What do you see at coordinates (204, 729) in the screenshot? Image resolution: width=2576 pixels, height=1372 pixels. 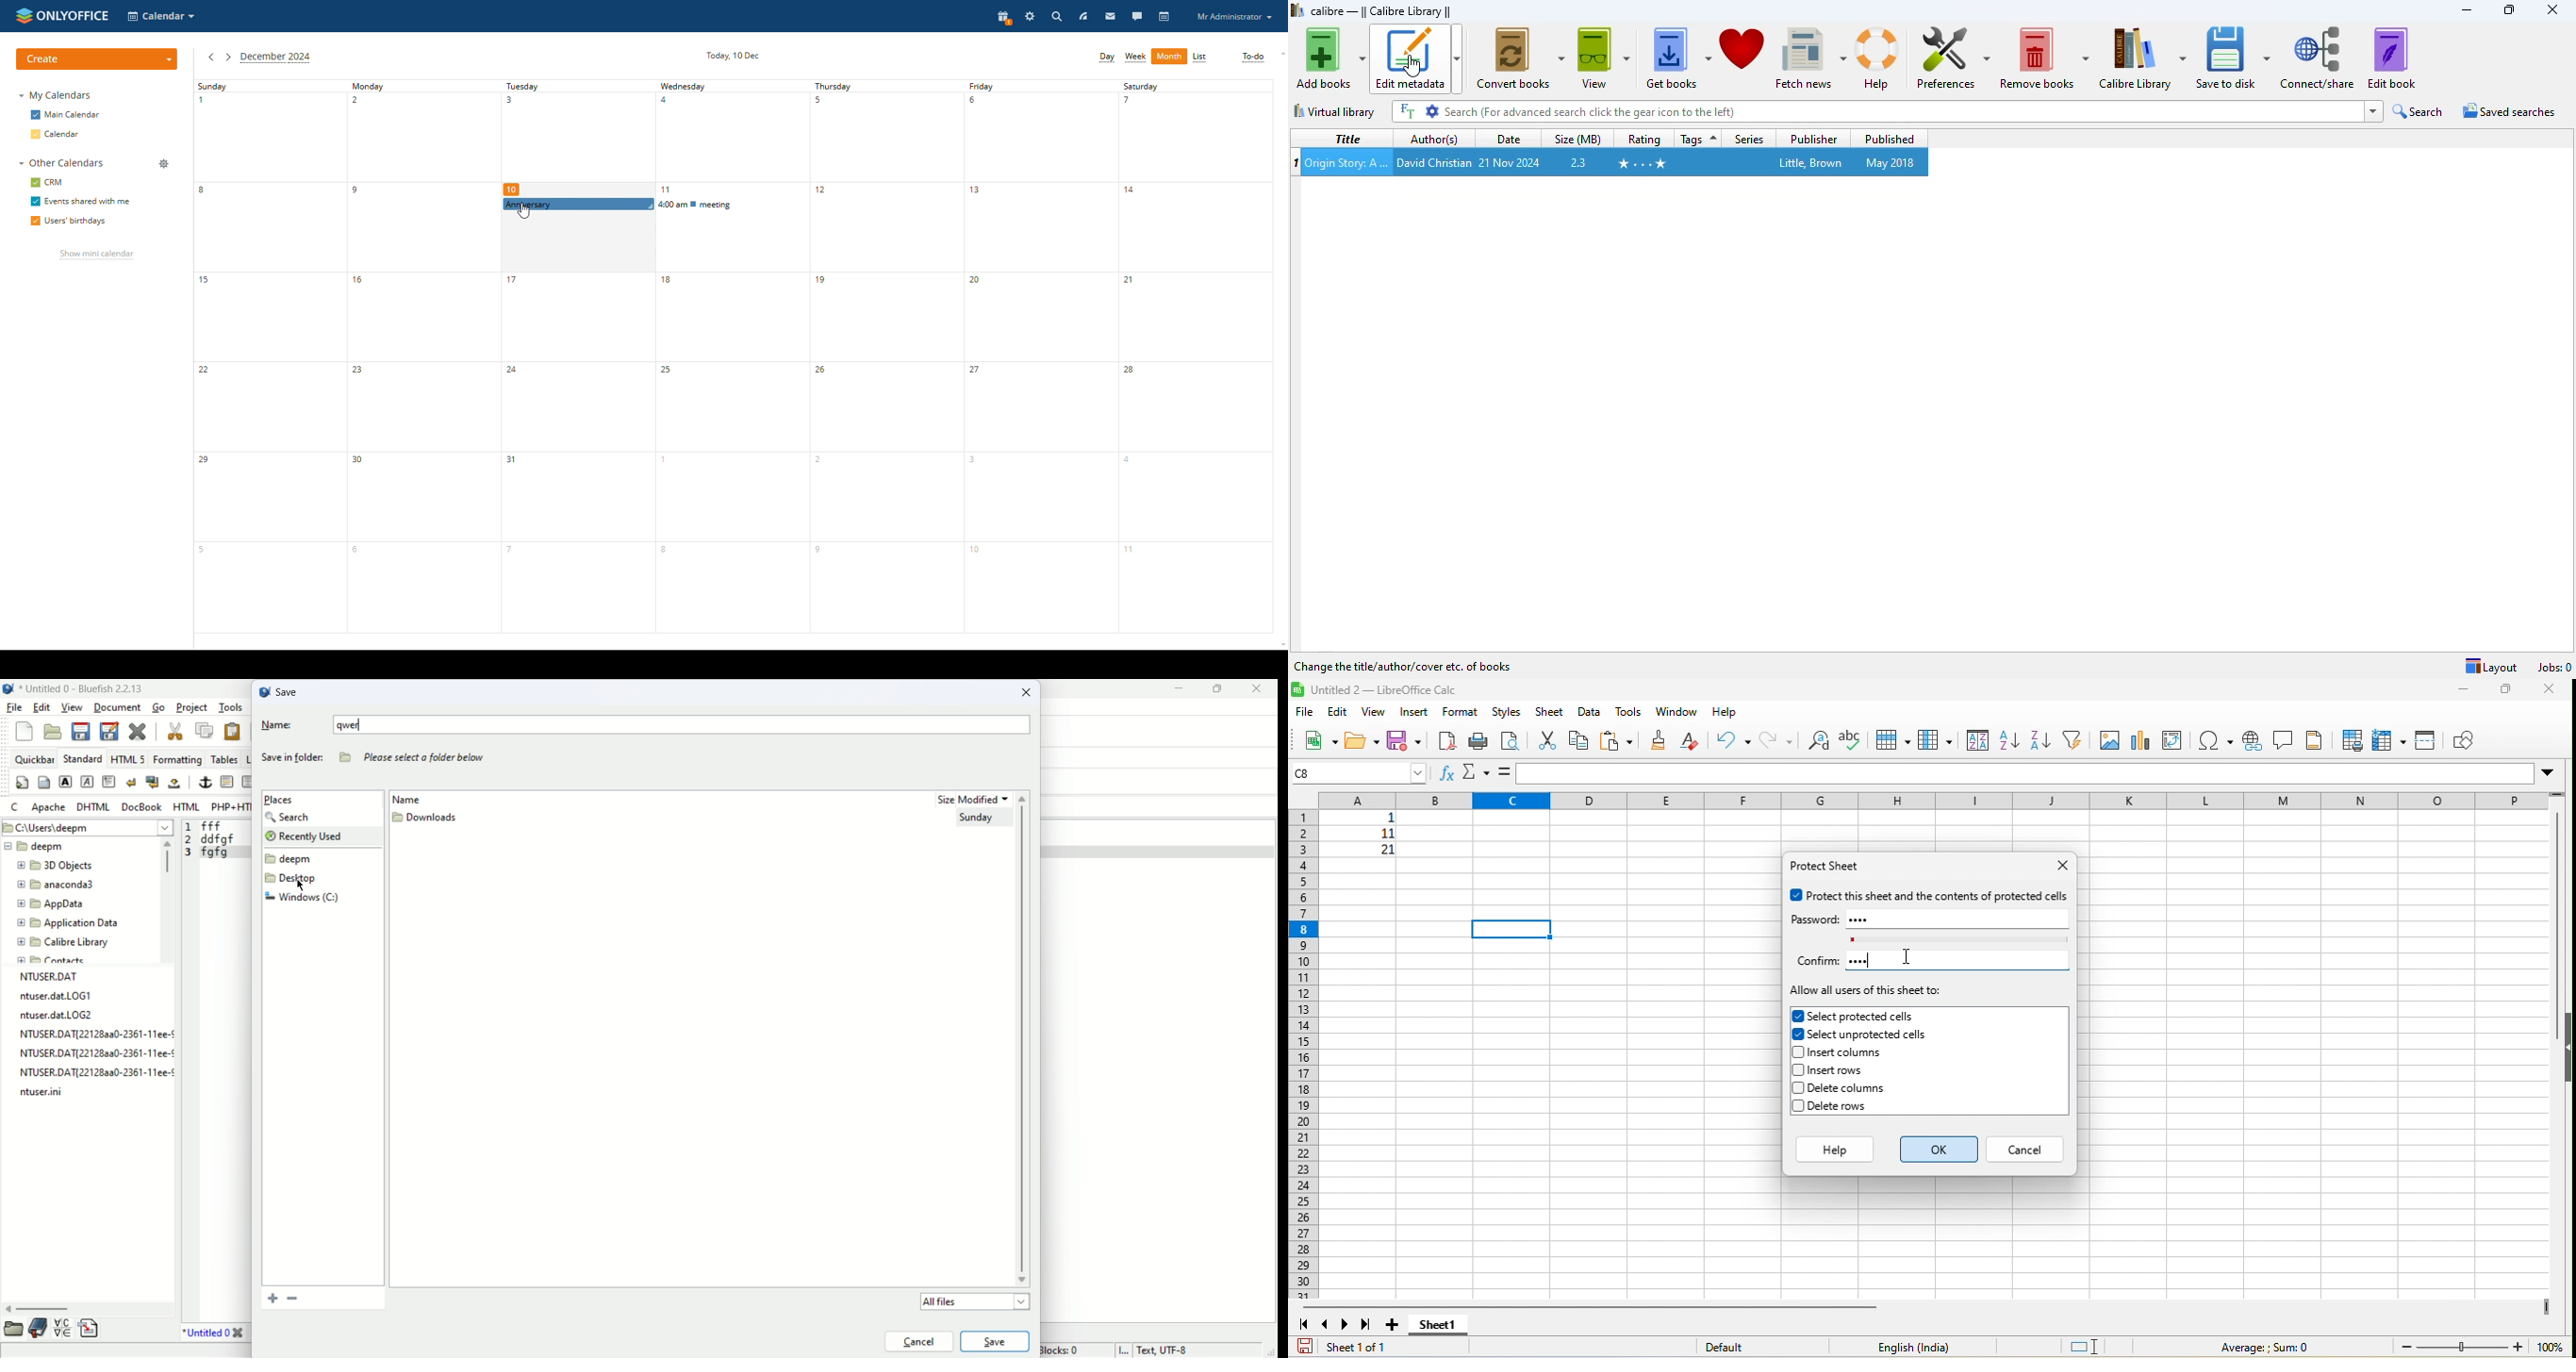 I see `copy` at bounding box center [204, 729].